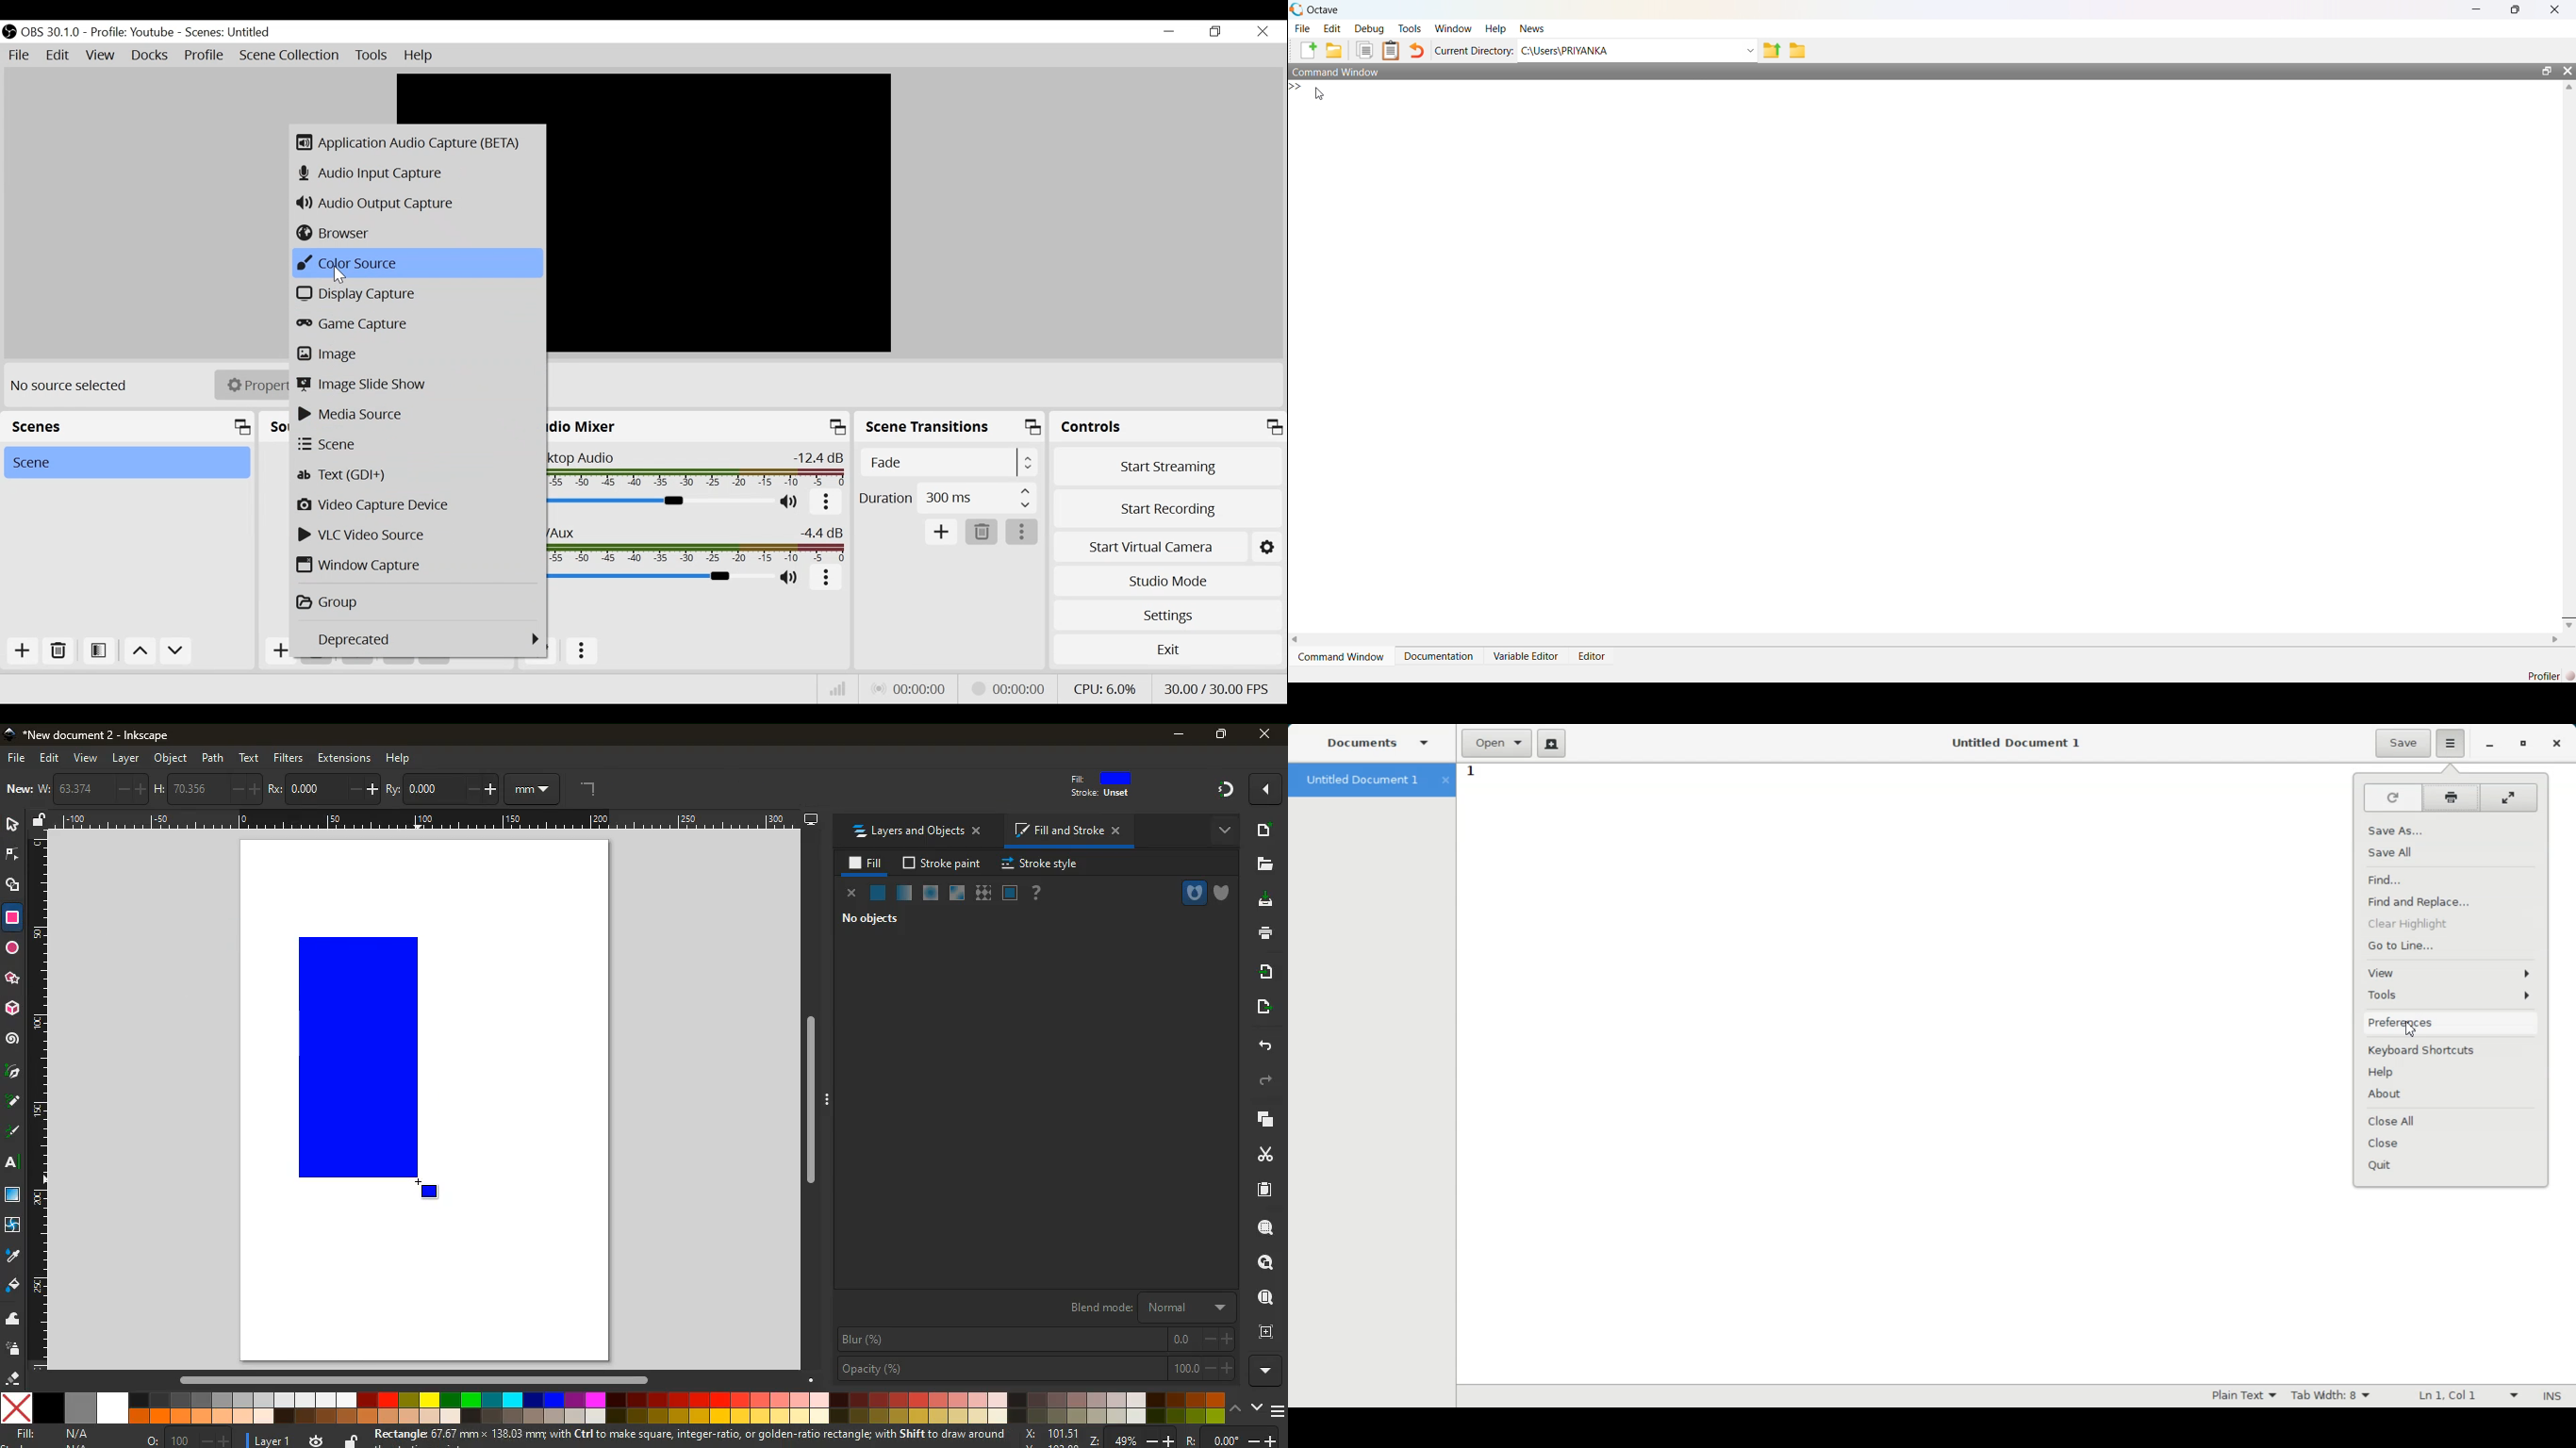 This screenshot has width=2576, height=1456. I want to click on fill, so click(1102, 784).